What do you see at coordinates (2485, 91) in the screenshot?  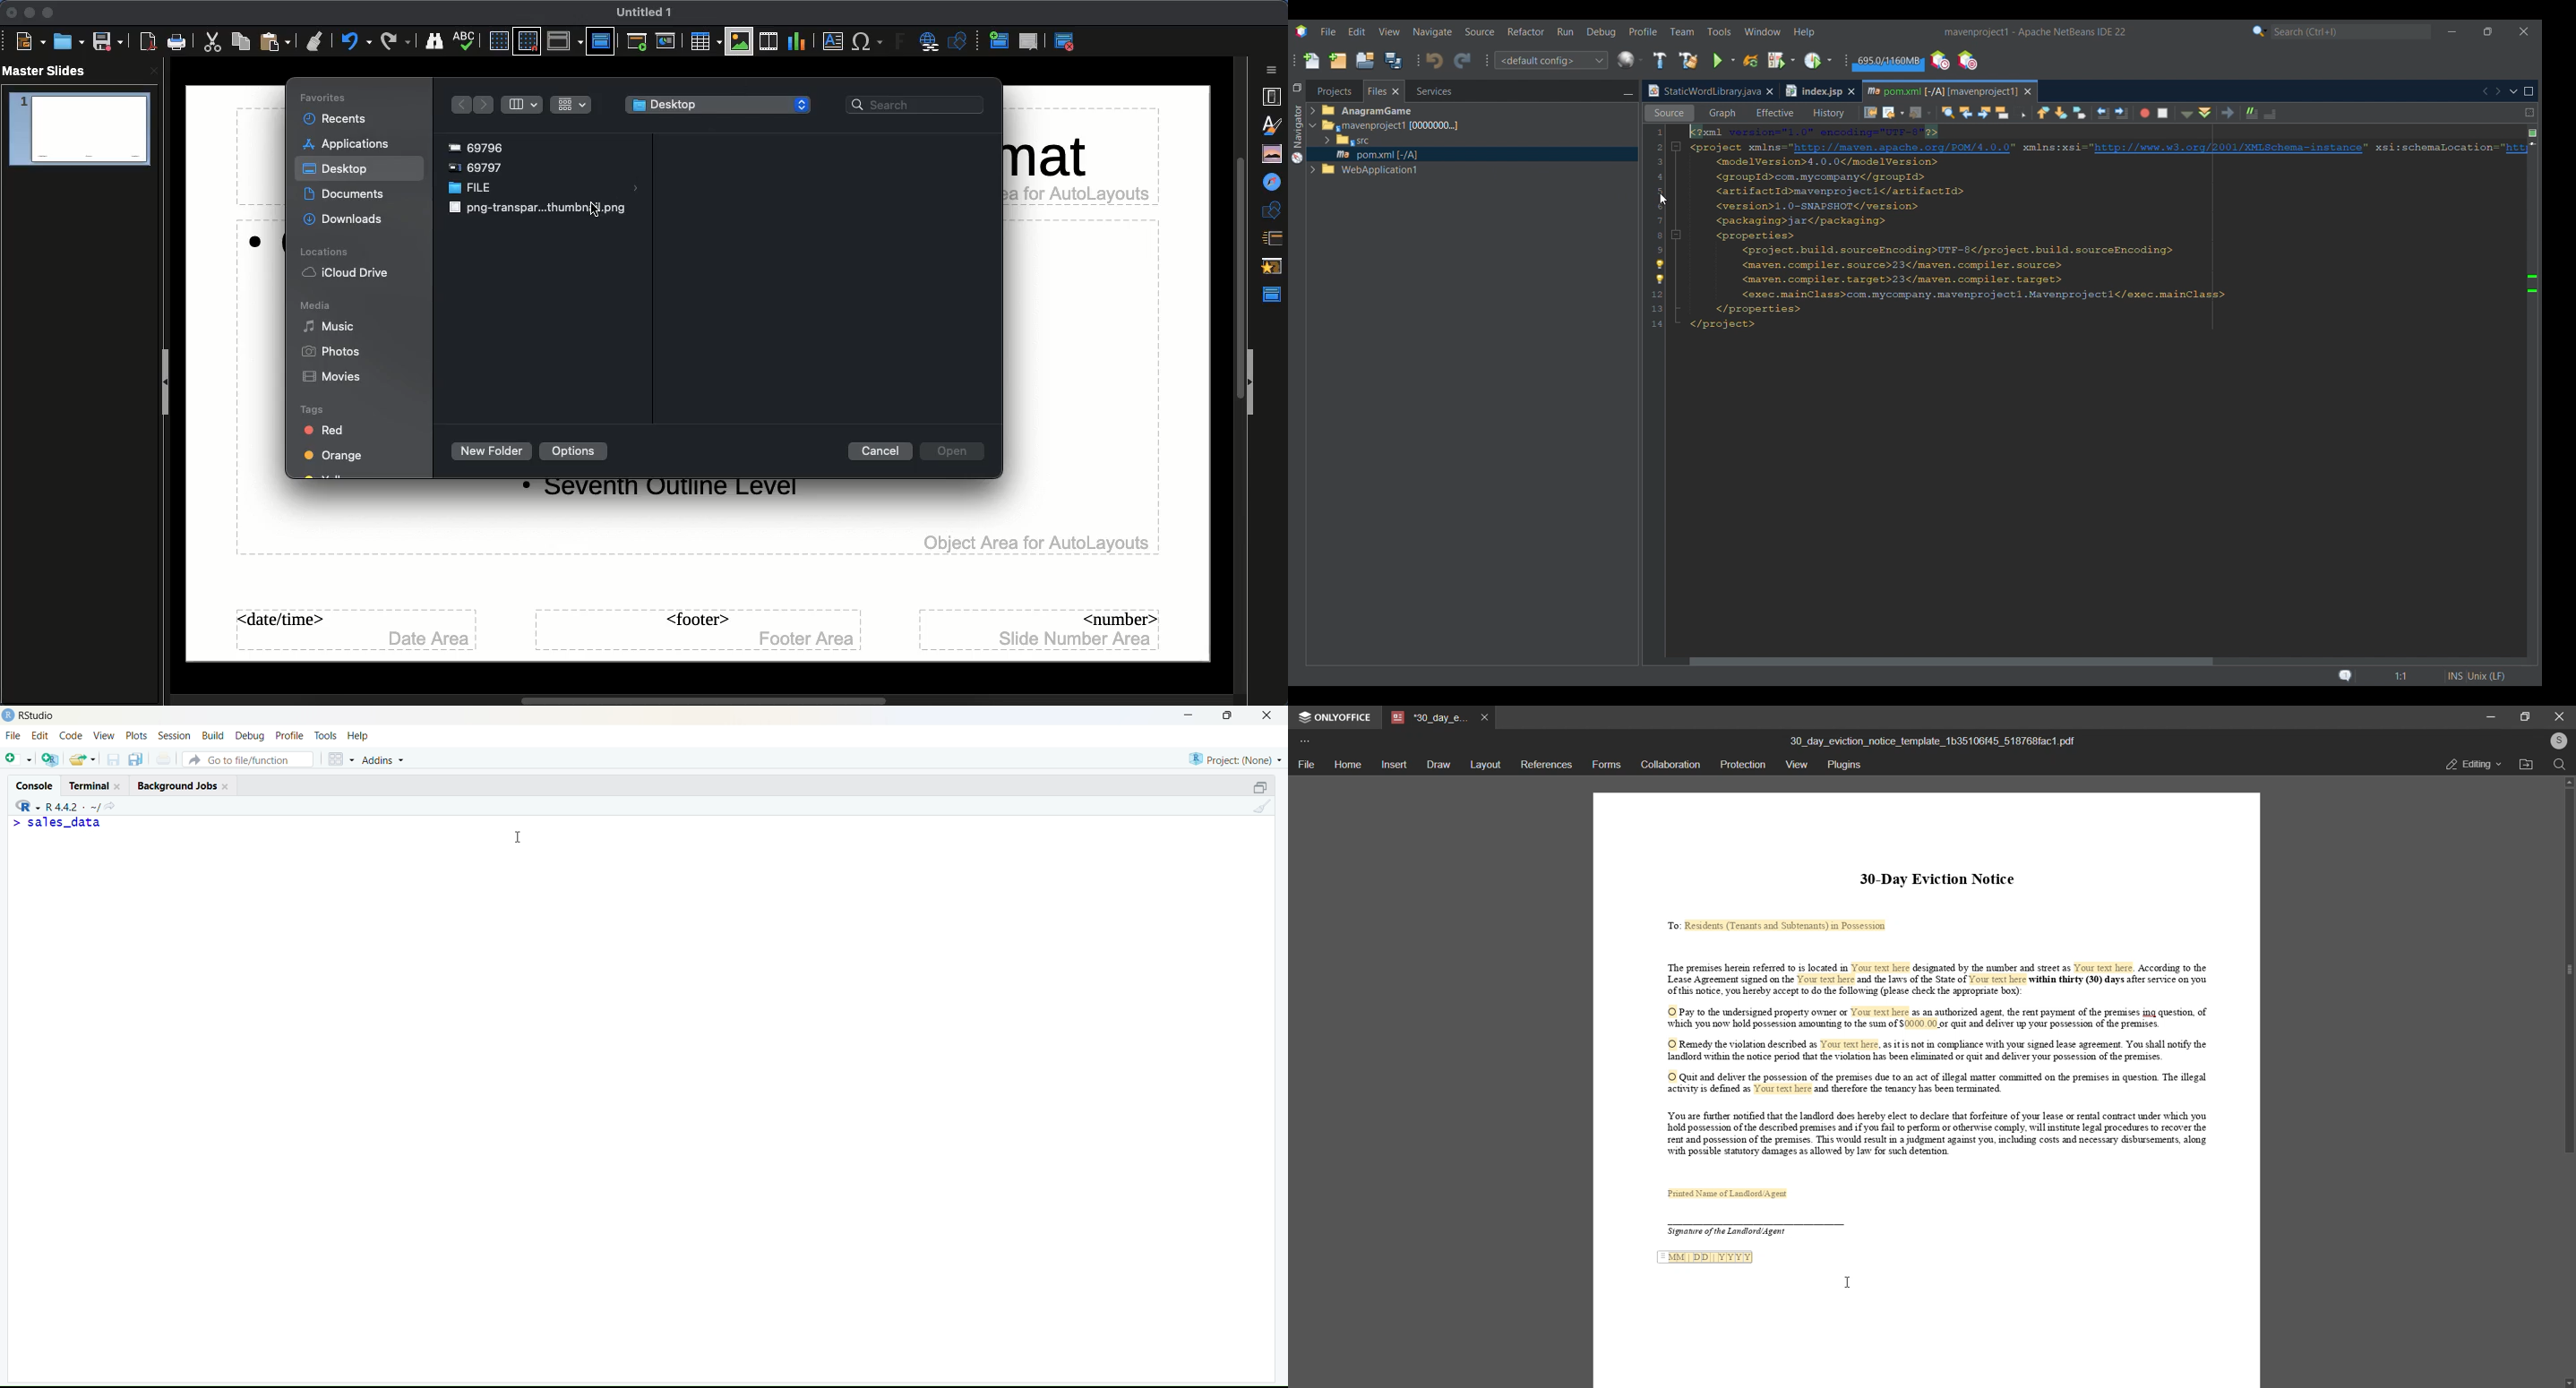 I see `Previous` at bounding box center [2485, 91].